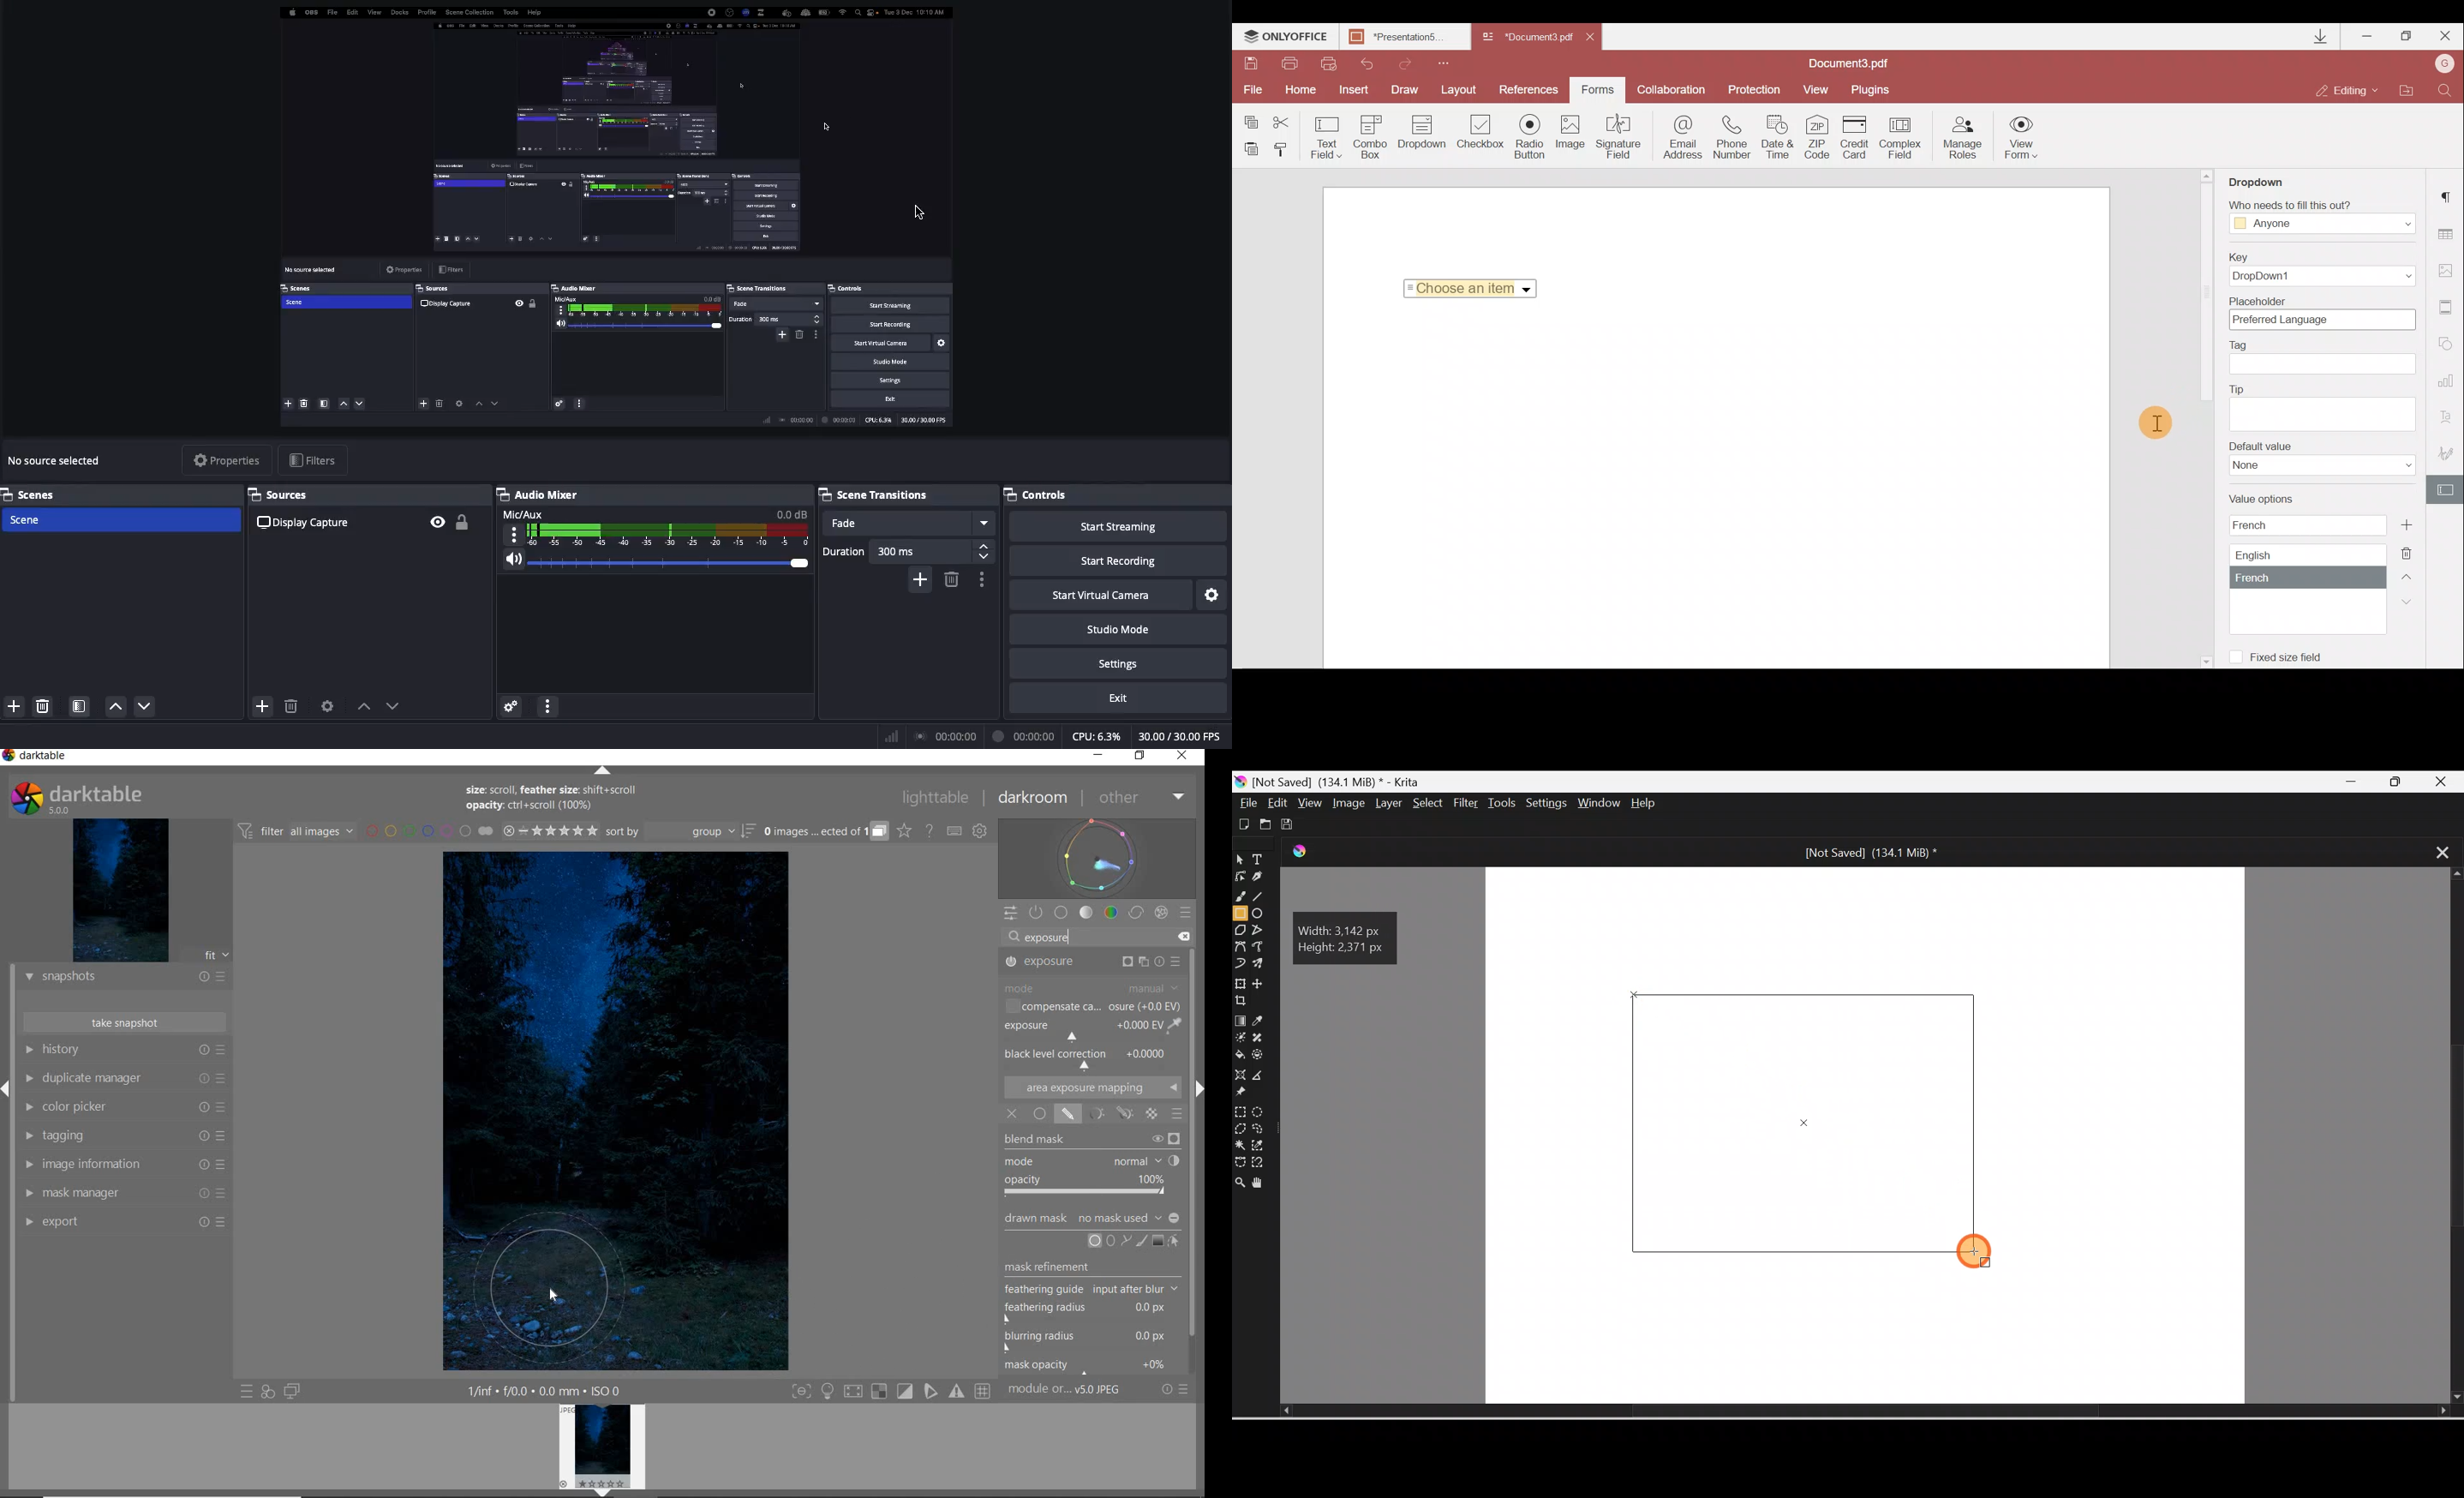  I want to click on Manage roles, so click(1962, 138).